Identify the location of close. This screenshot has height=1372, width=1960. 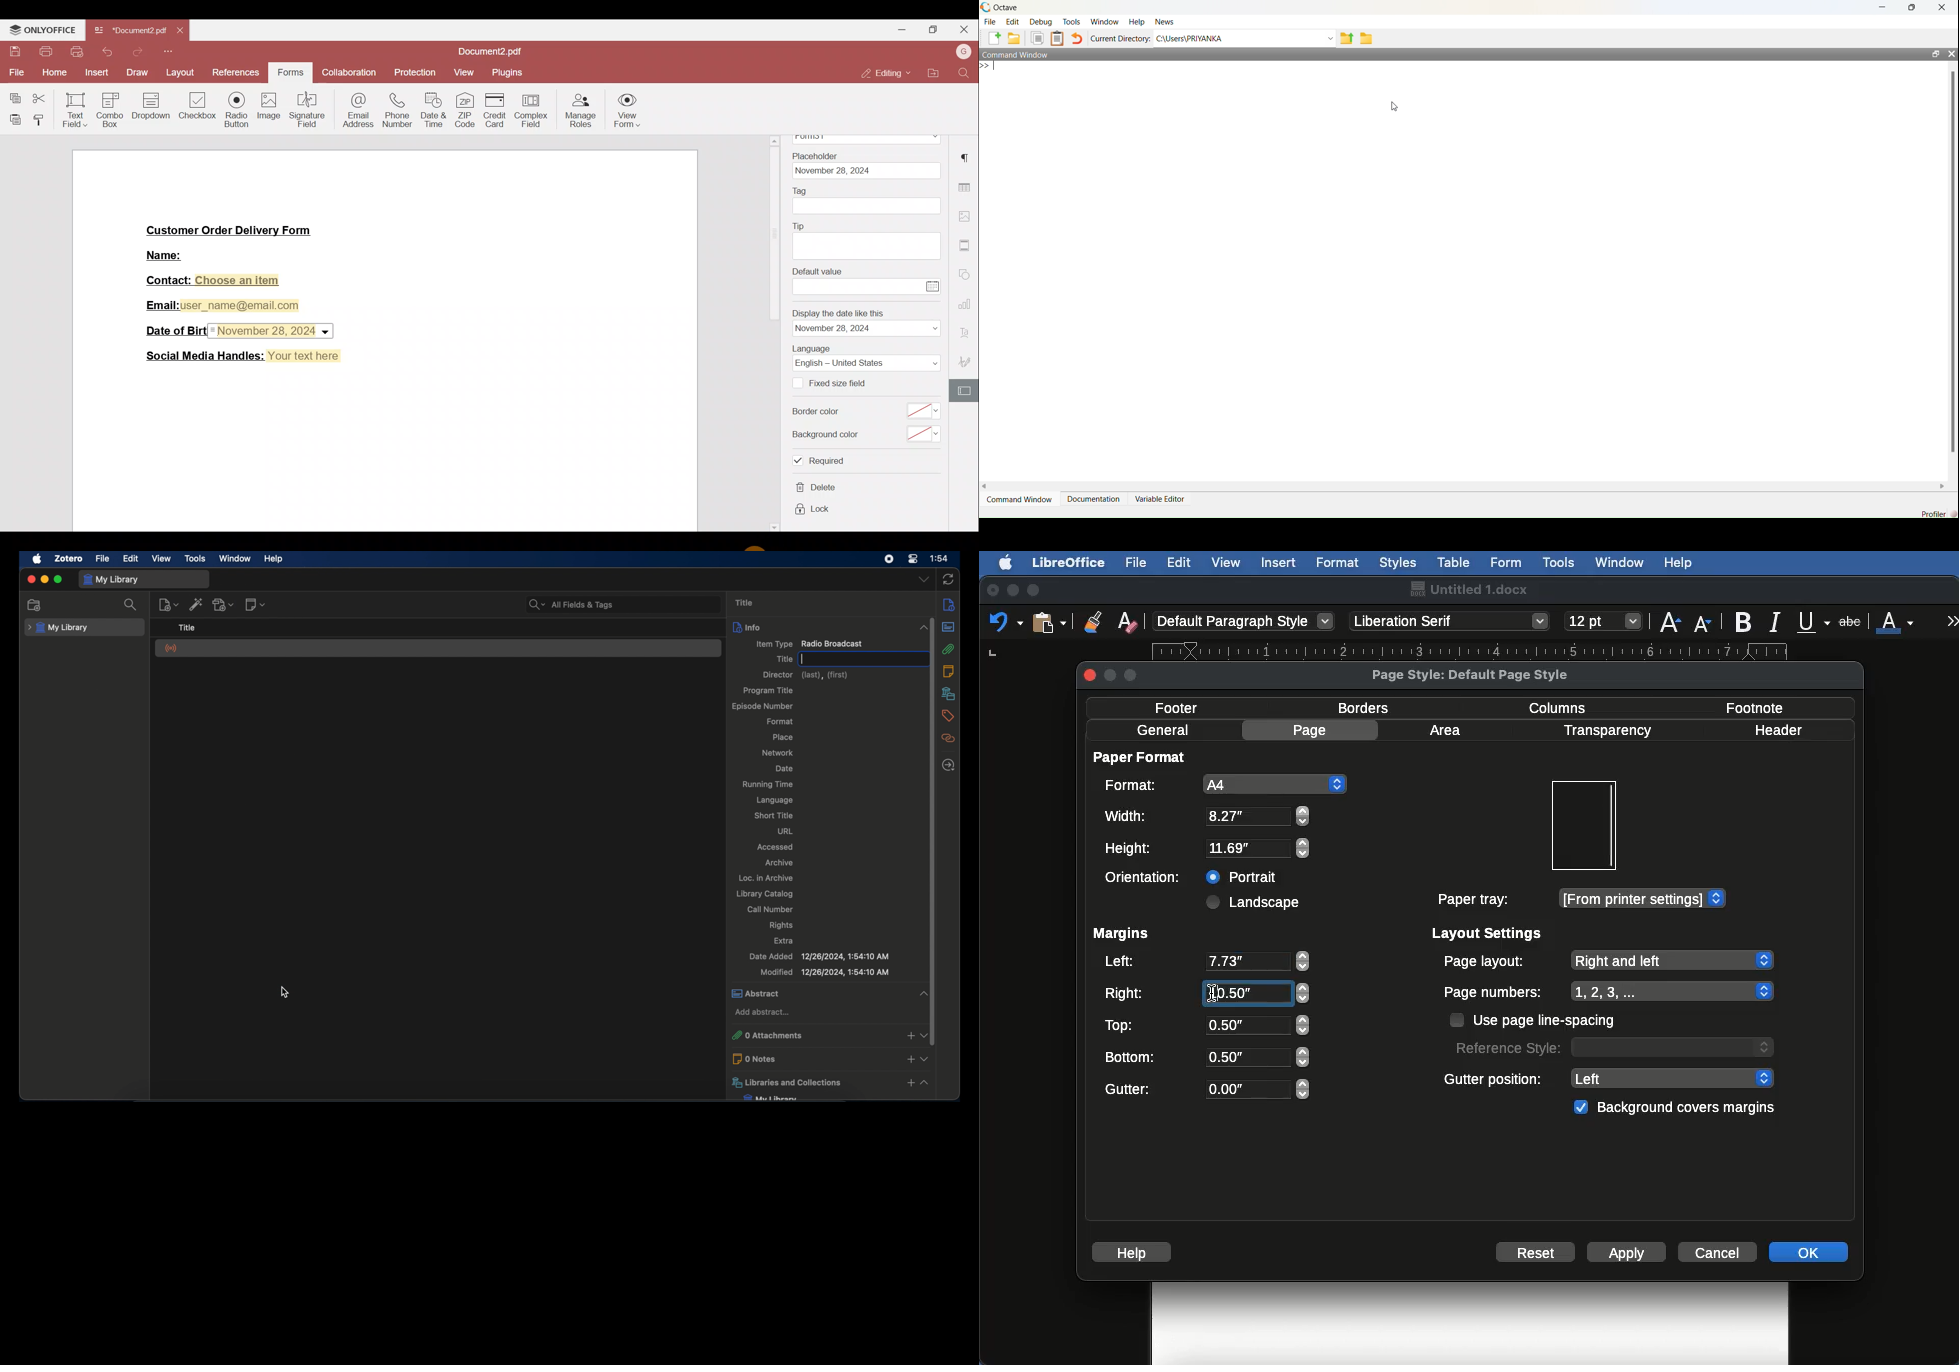
(1944, 7).